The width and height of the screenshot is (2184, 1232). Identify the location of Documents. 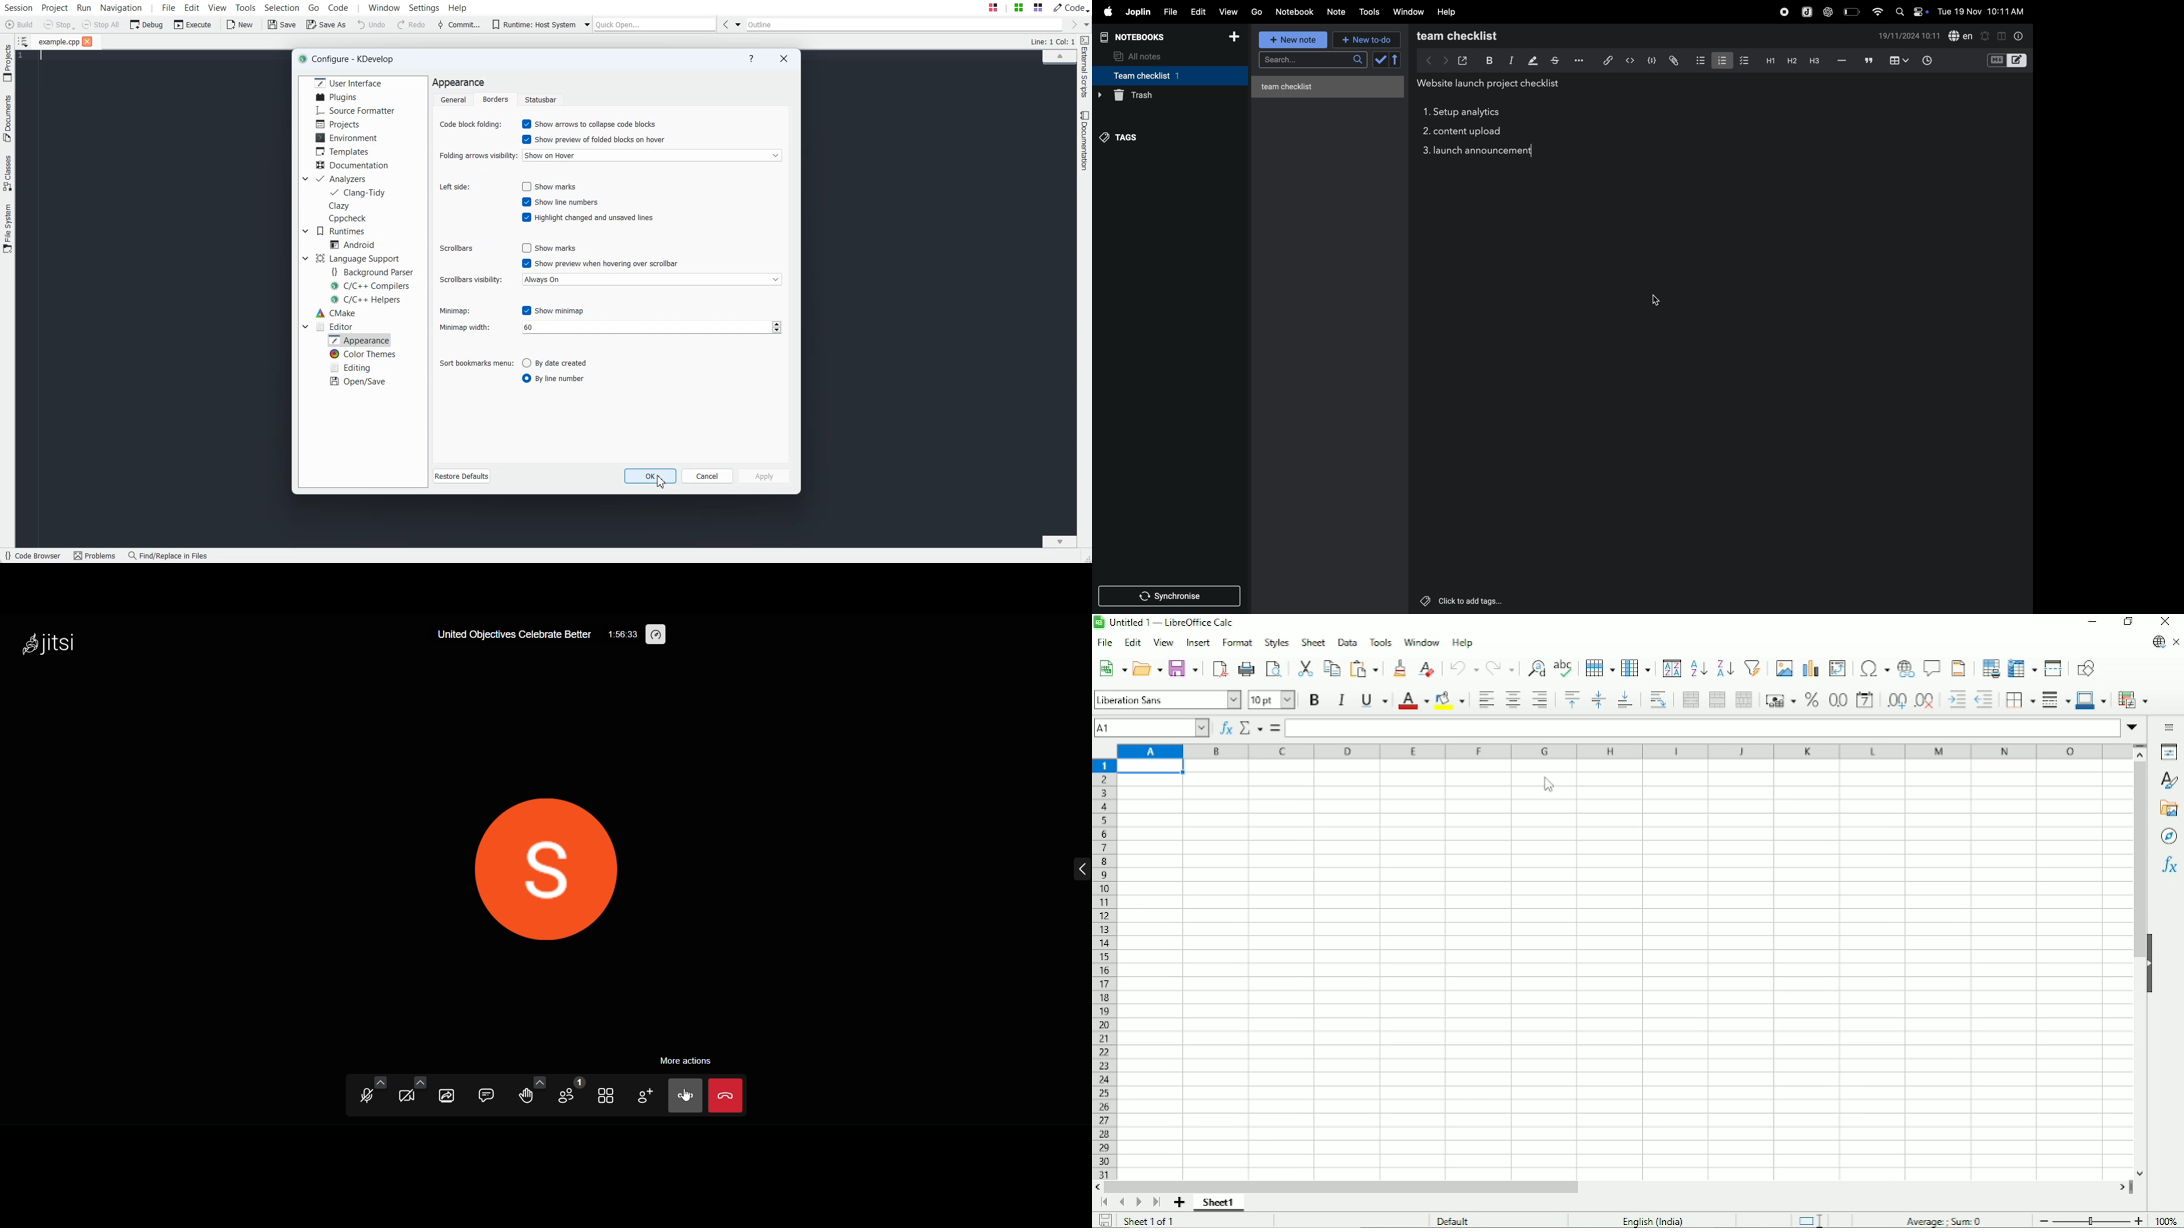
(7, 118).